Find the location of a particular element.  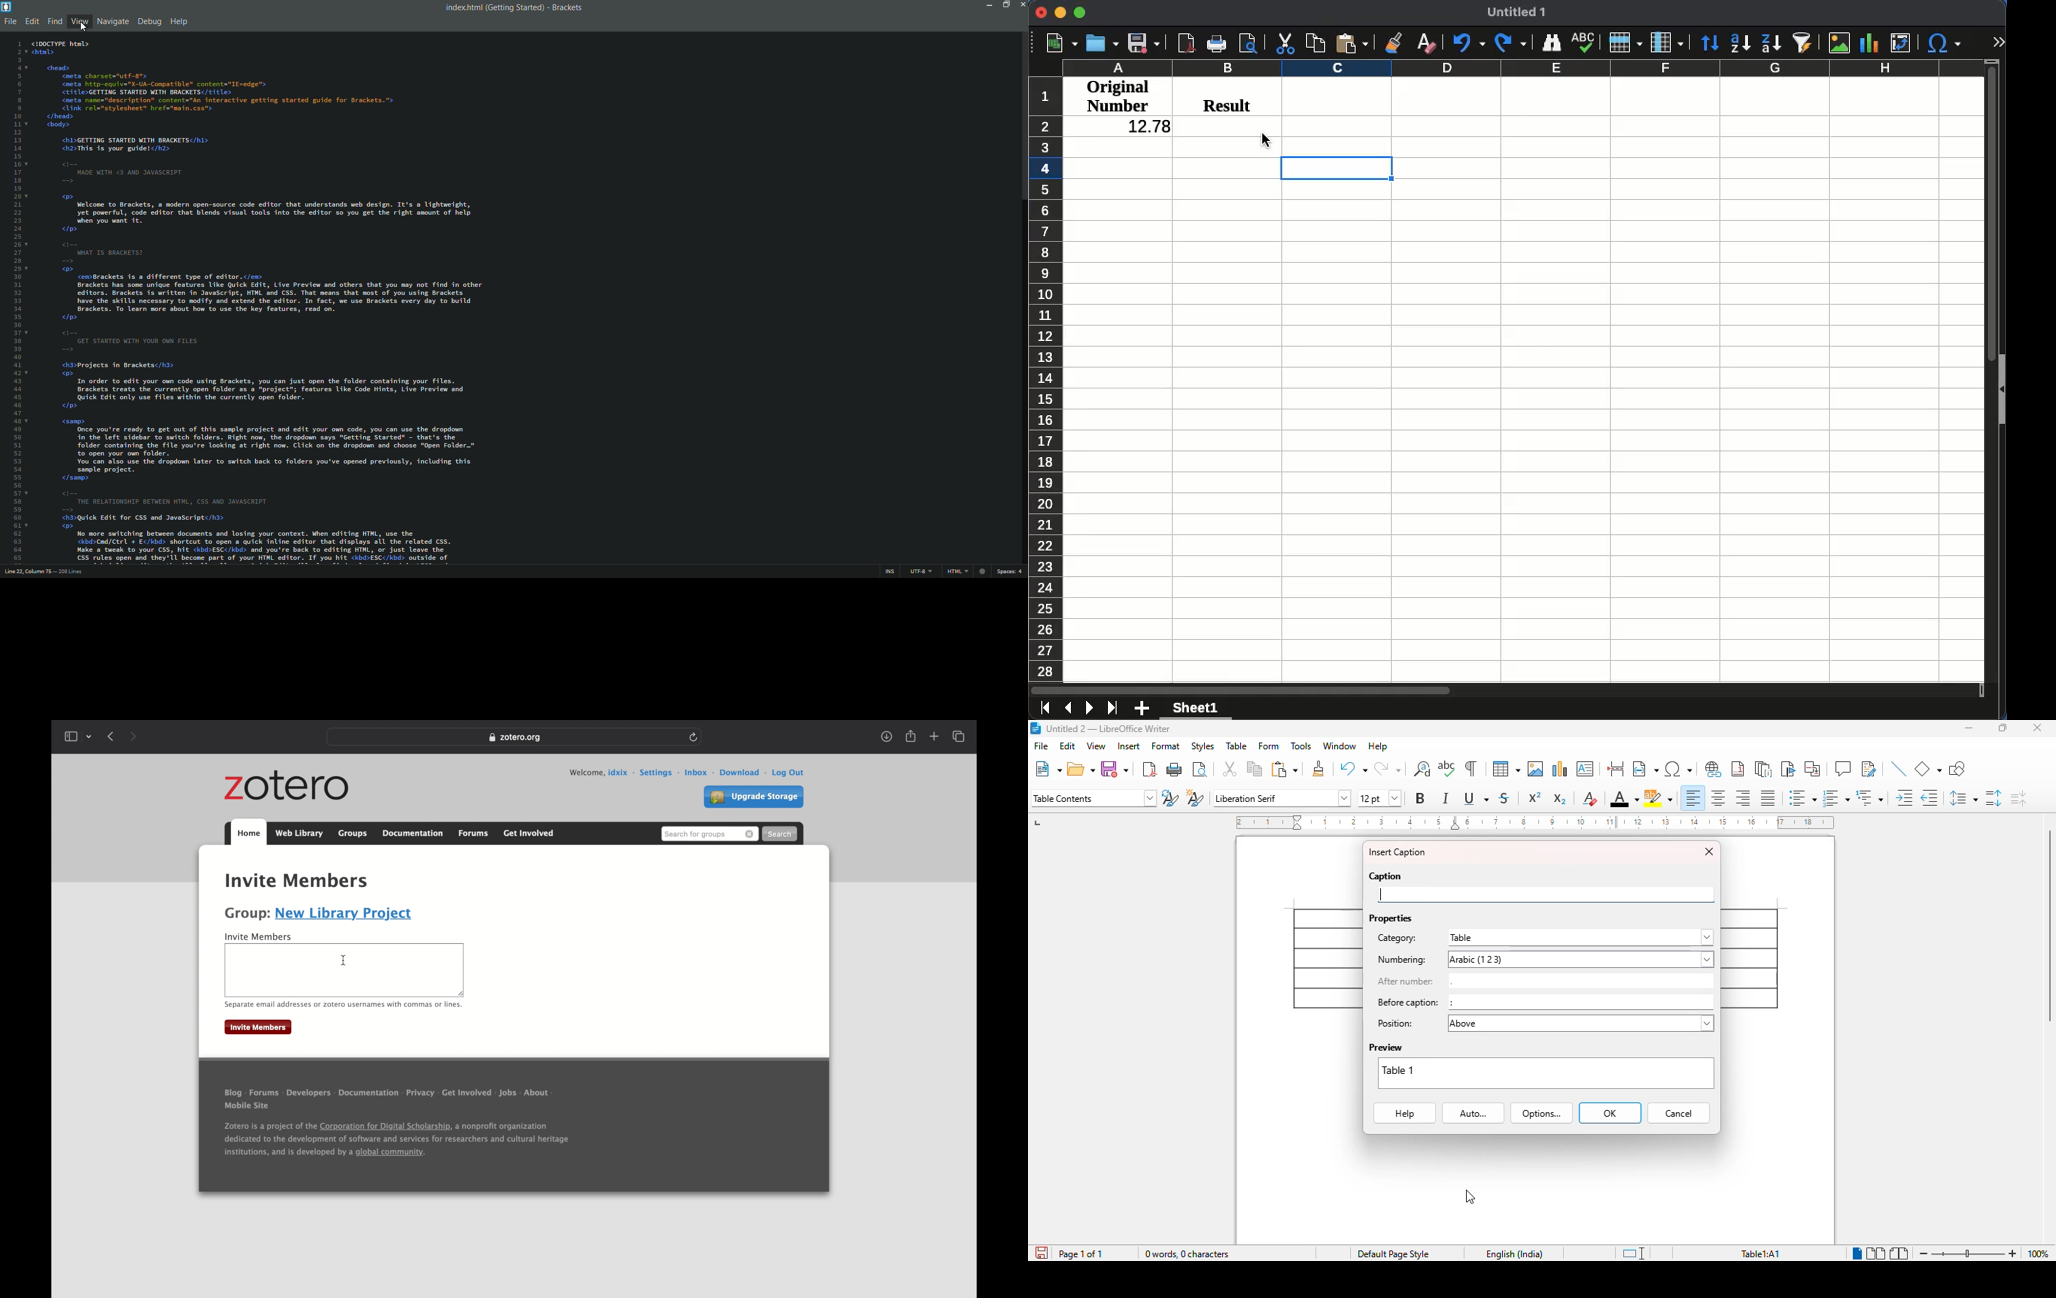

page 1 of 1 is located at coordinates (1081, 1254).